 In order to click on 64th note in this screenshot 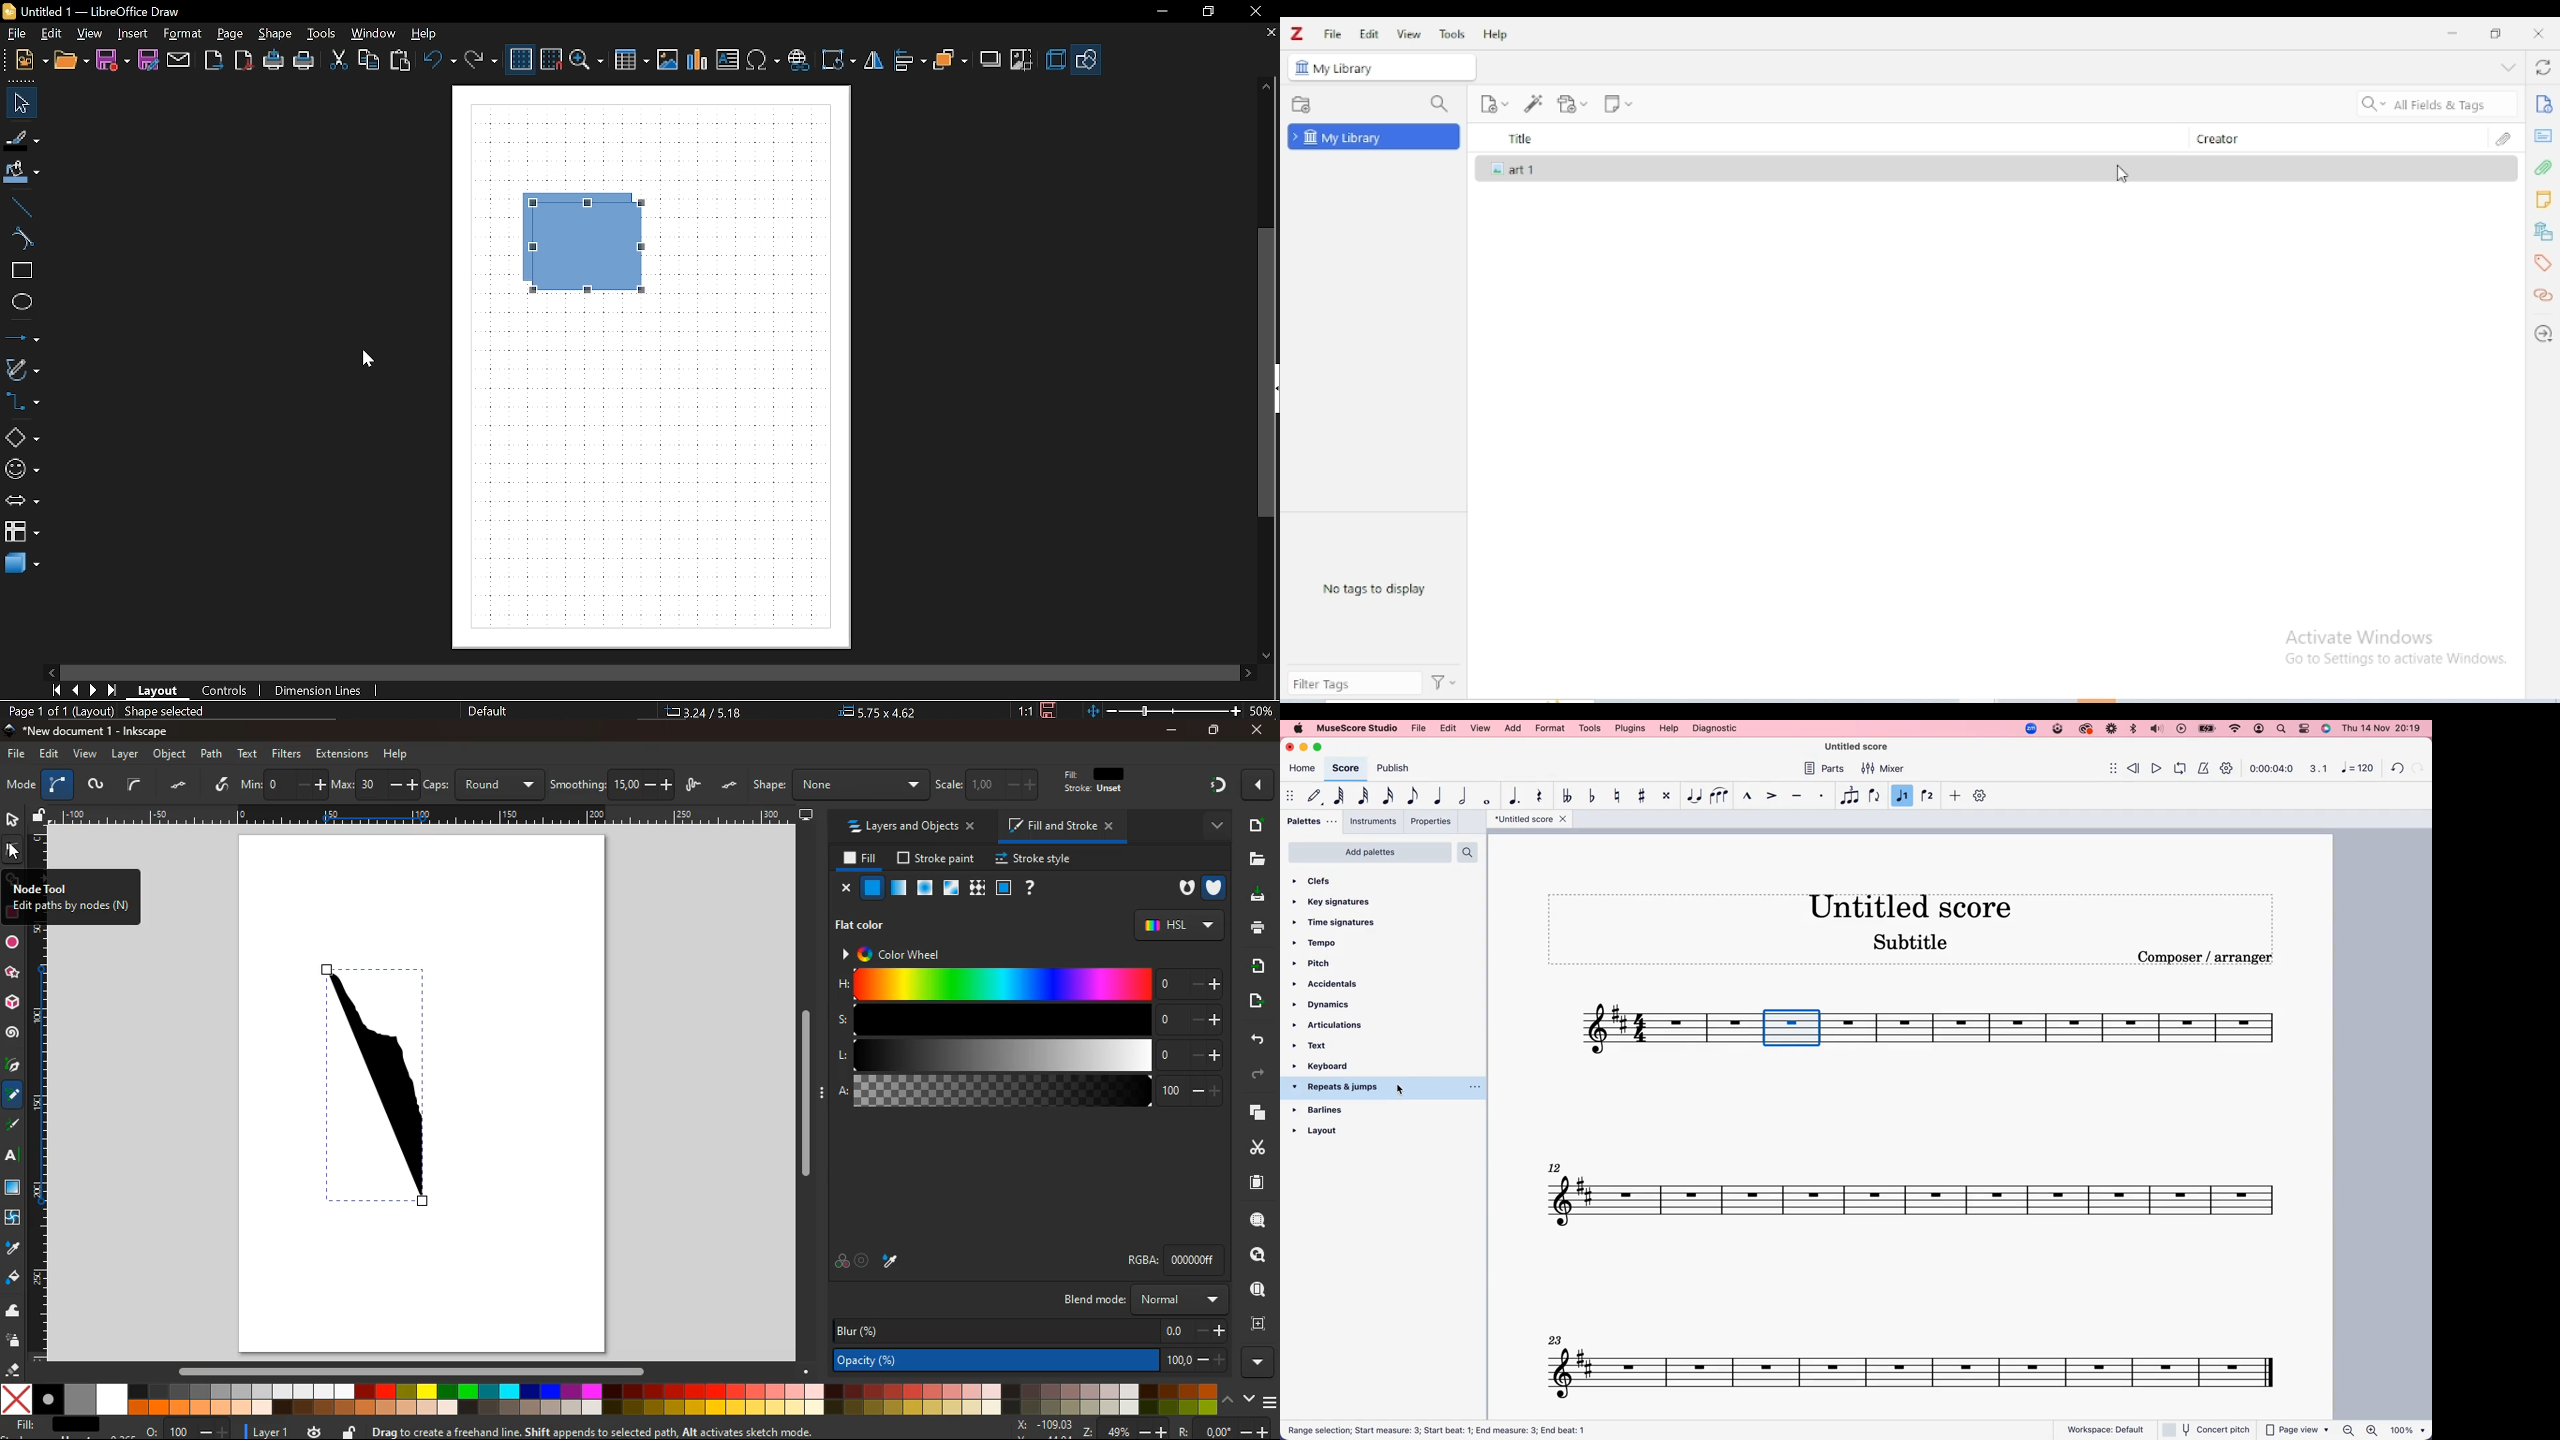, I will do `click(1341, 795)`.